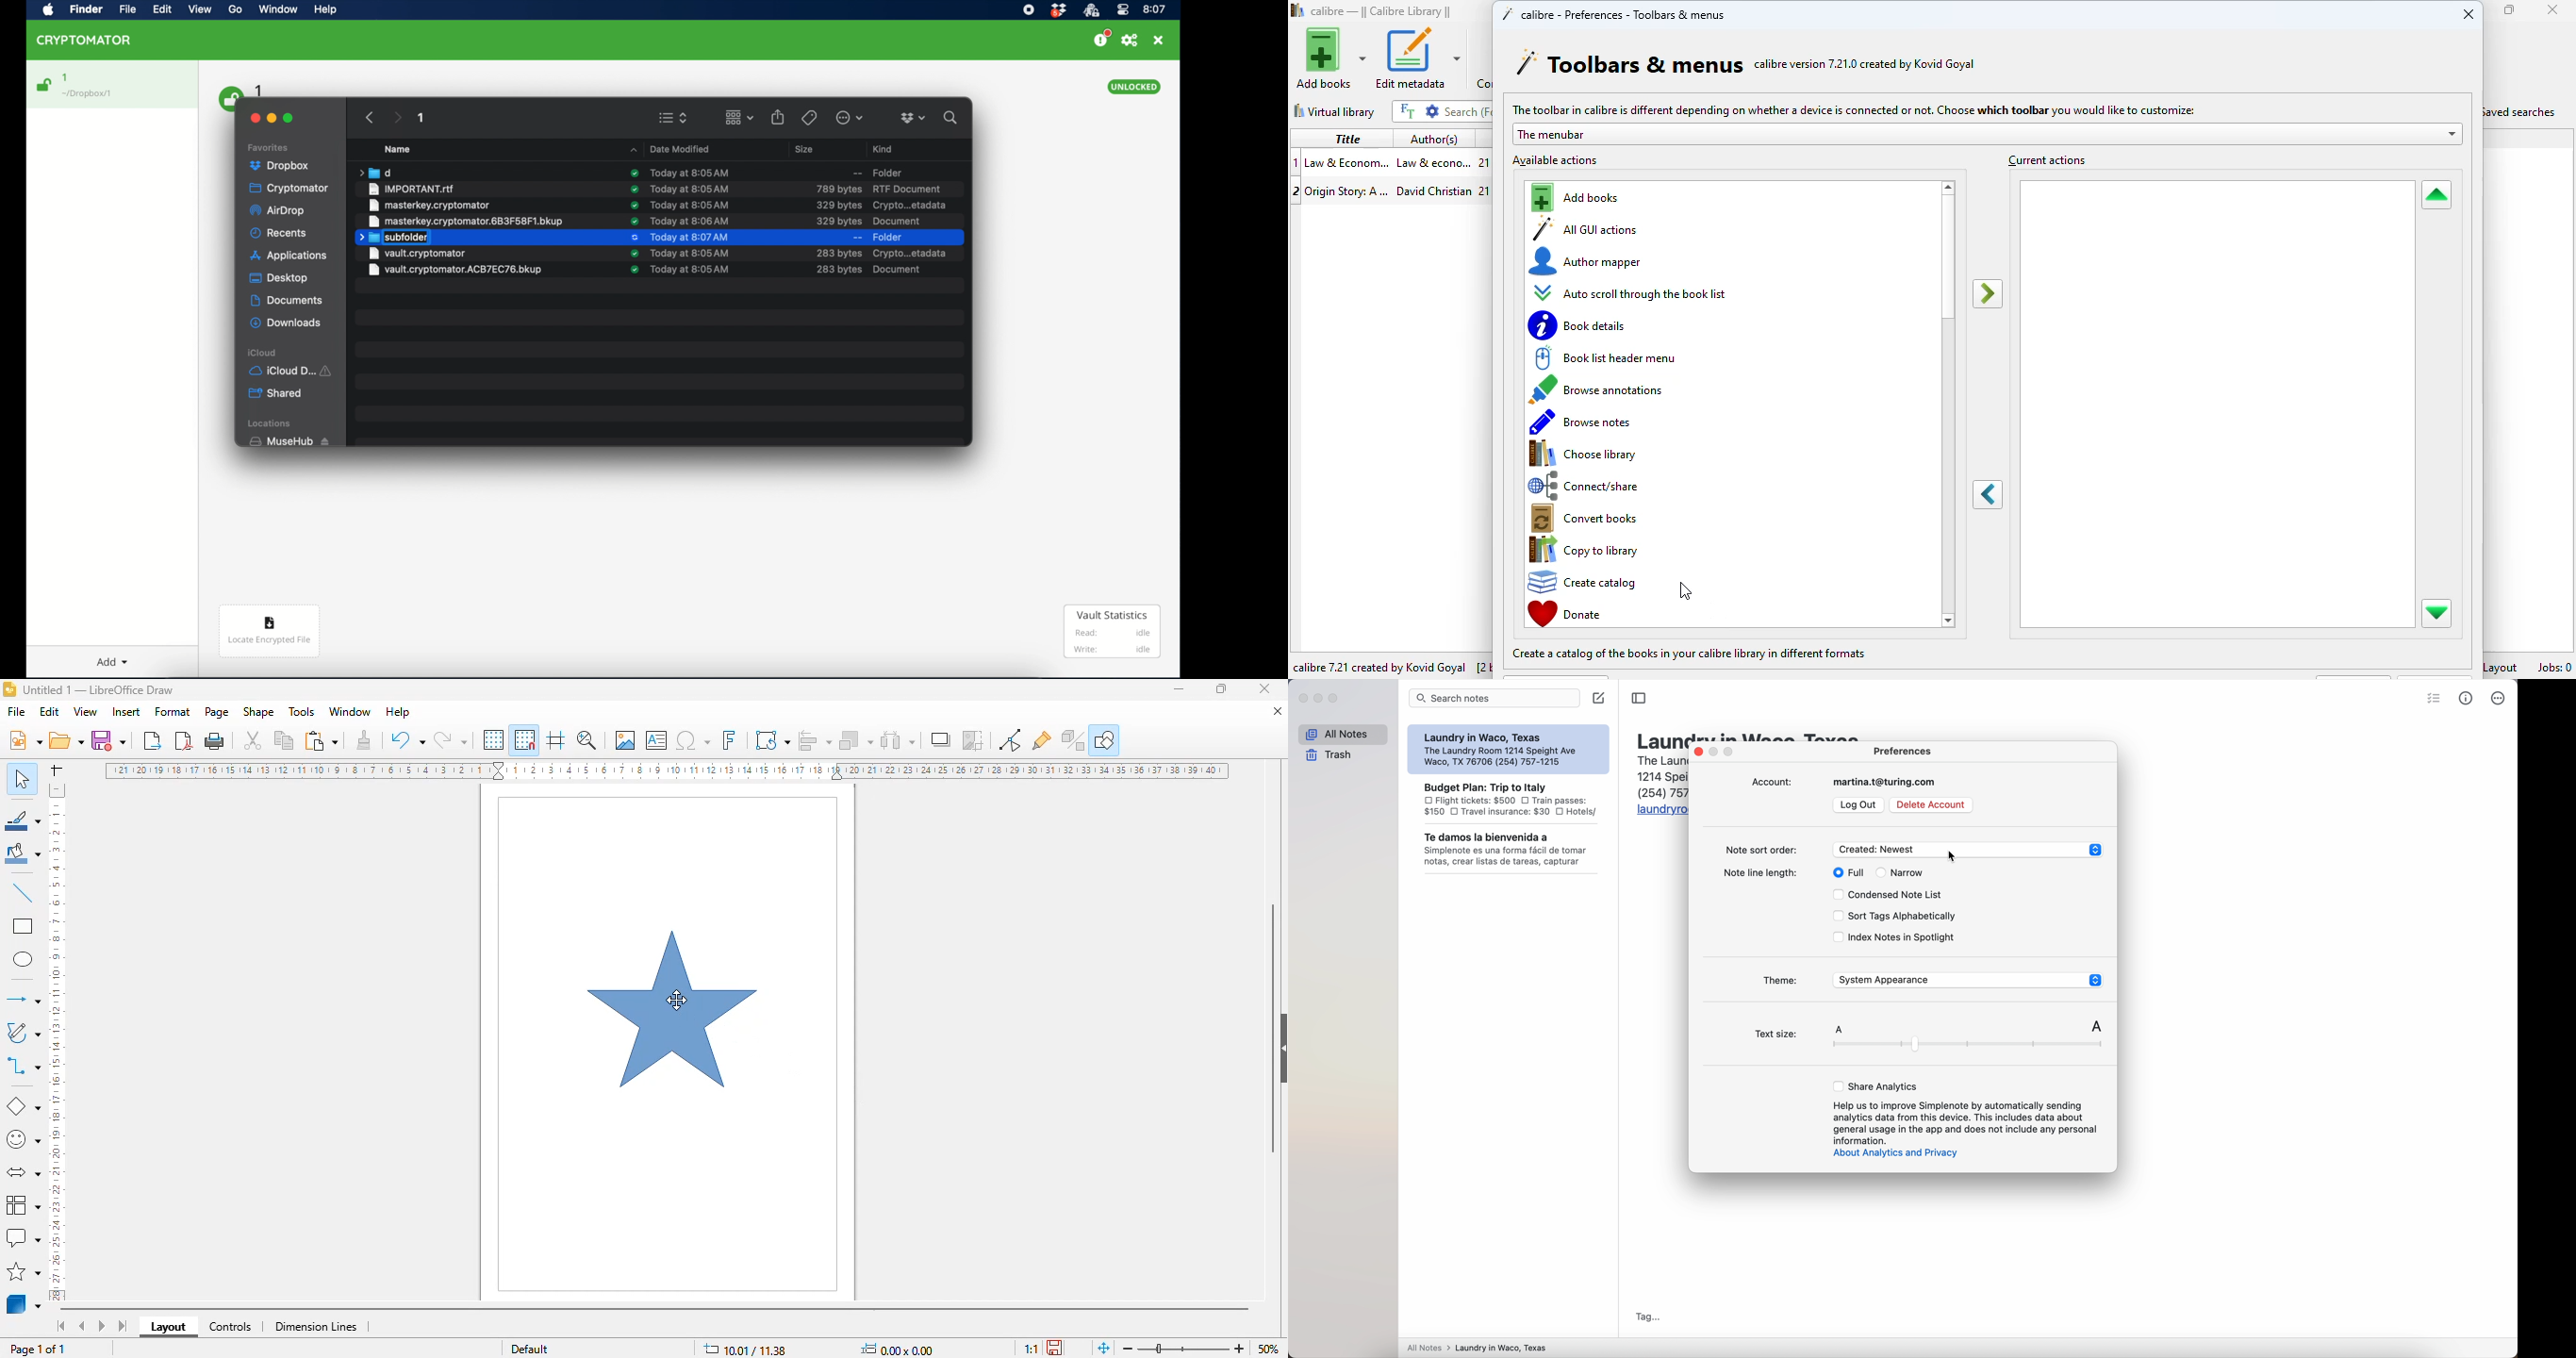 Image resolution: width=2576 pixels, height=1372 pixels. What do you see at coordinates (1510, 849) in the screenshot?
I see `Te damos la bienvenida a note` at bounding box center [1510, 849].